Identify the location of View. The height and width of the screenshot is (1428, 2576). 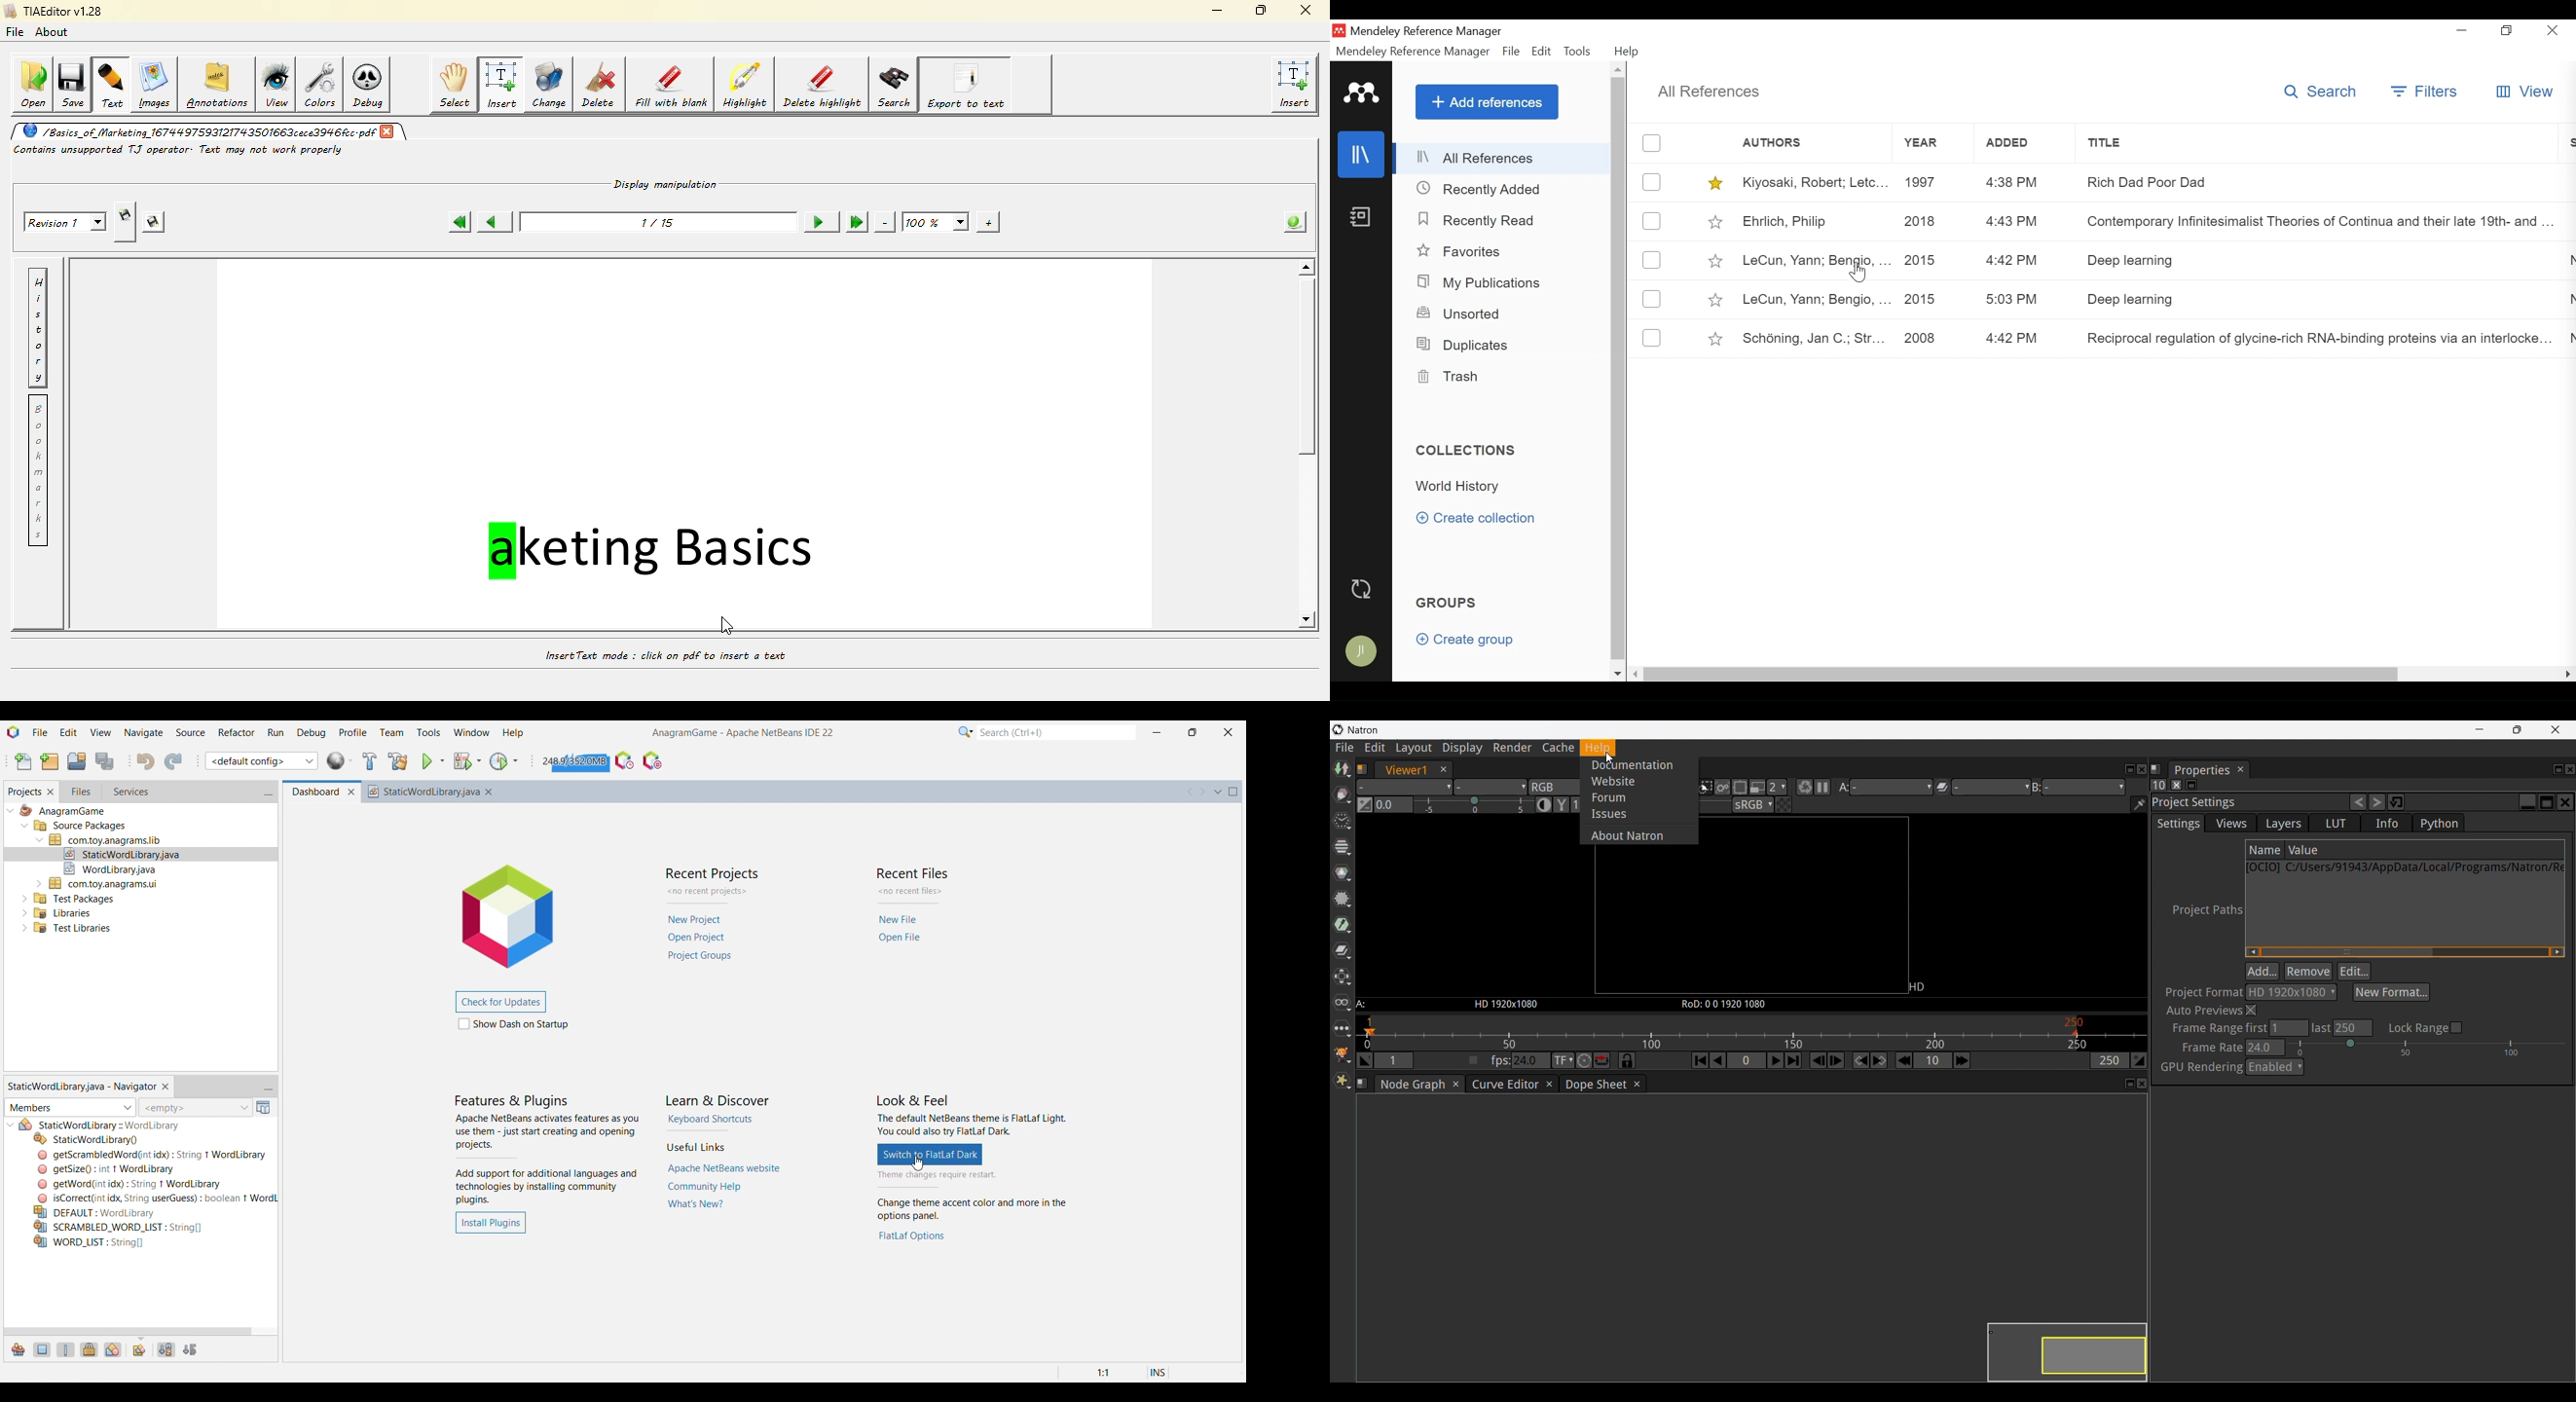
(2526, 90).